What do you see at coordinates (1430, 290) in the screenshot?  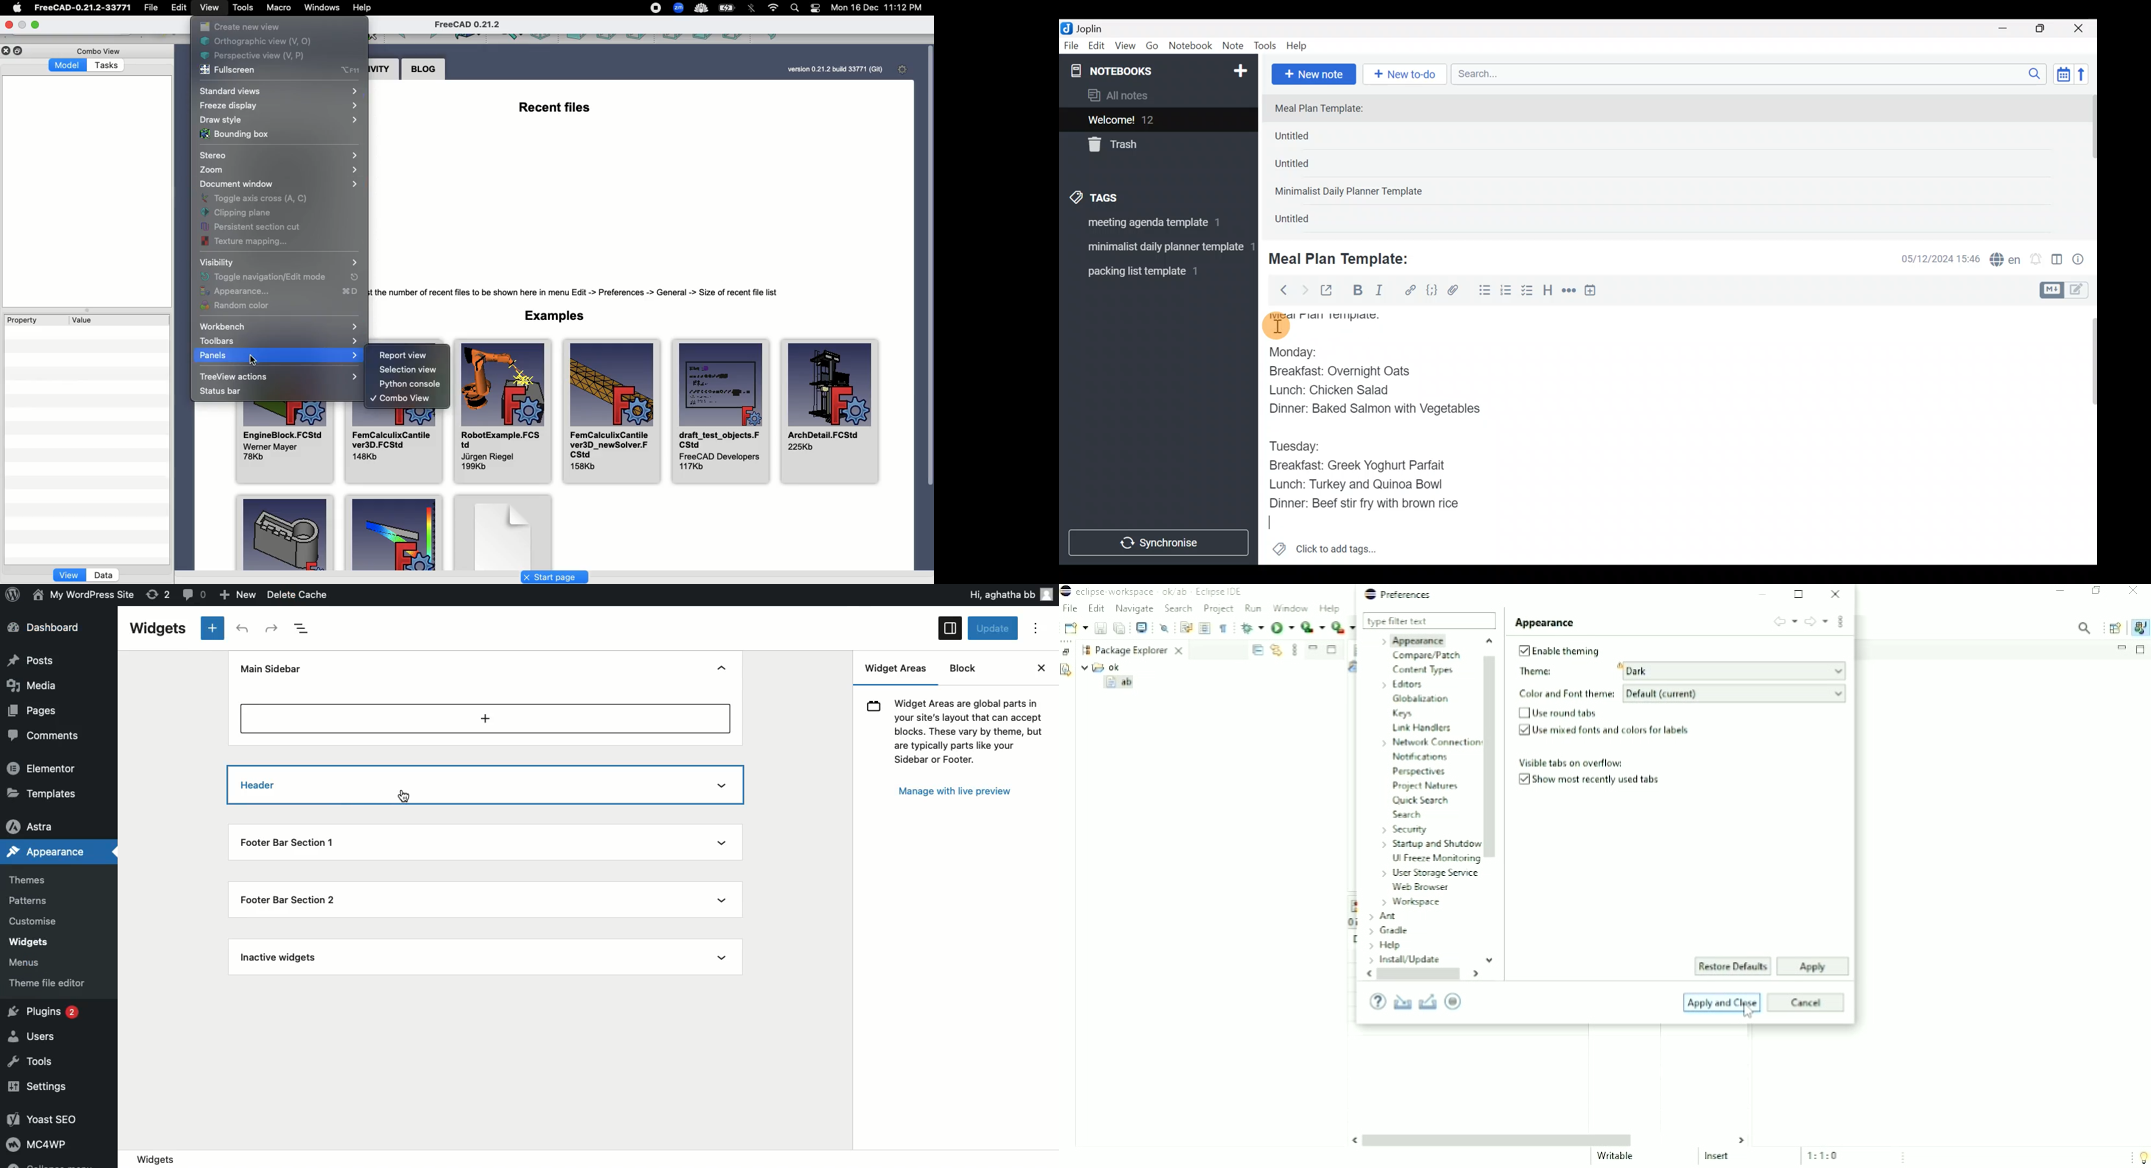 I see `Code` at bounding box center [1430, 290].